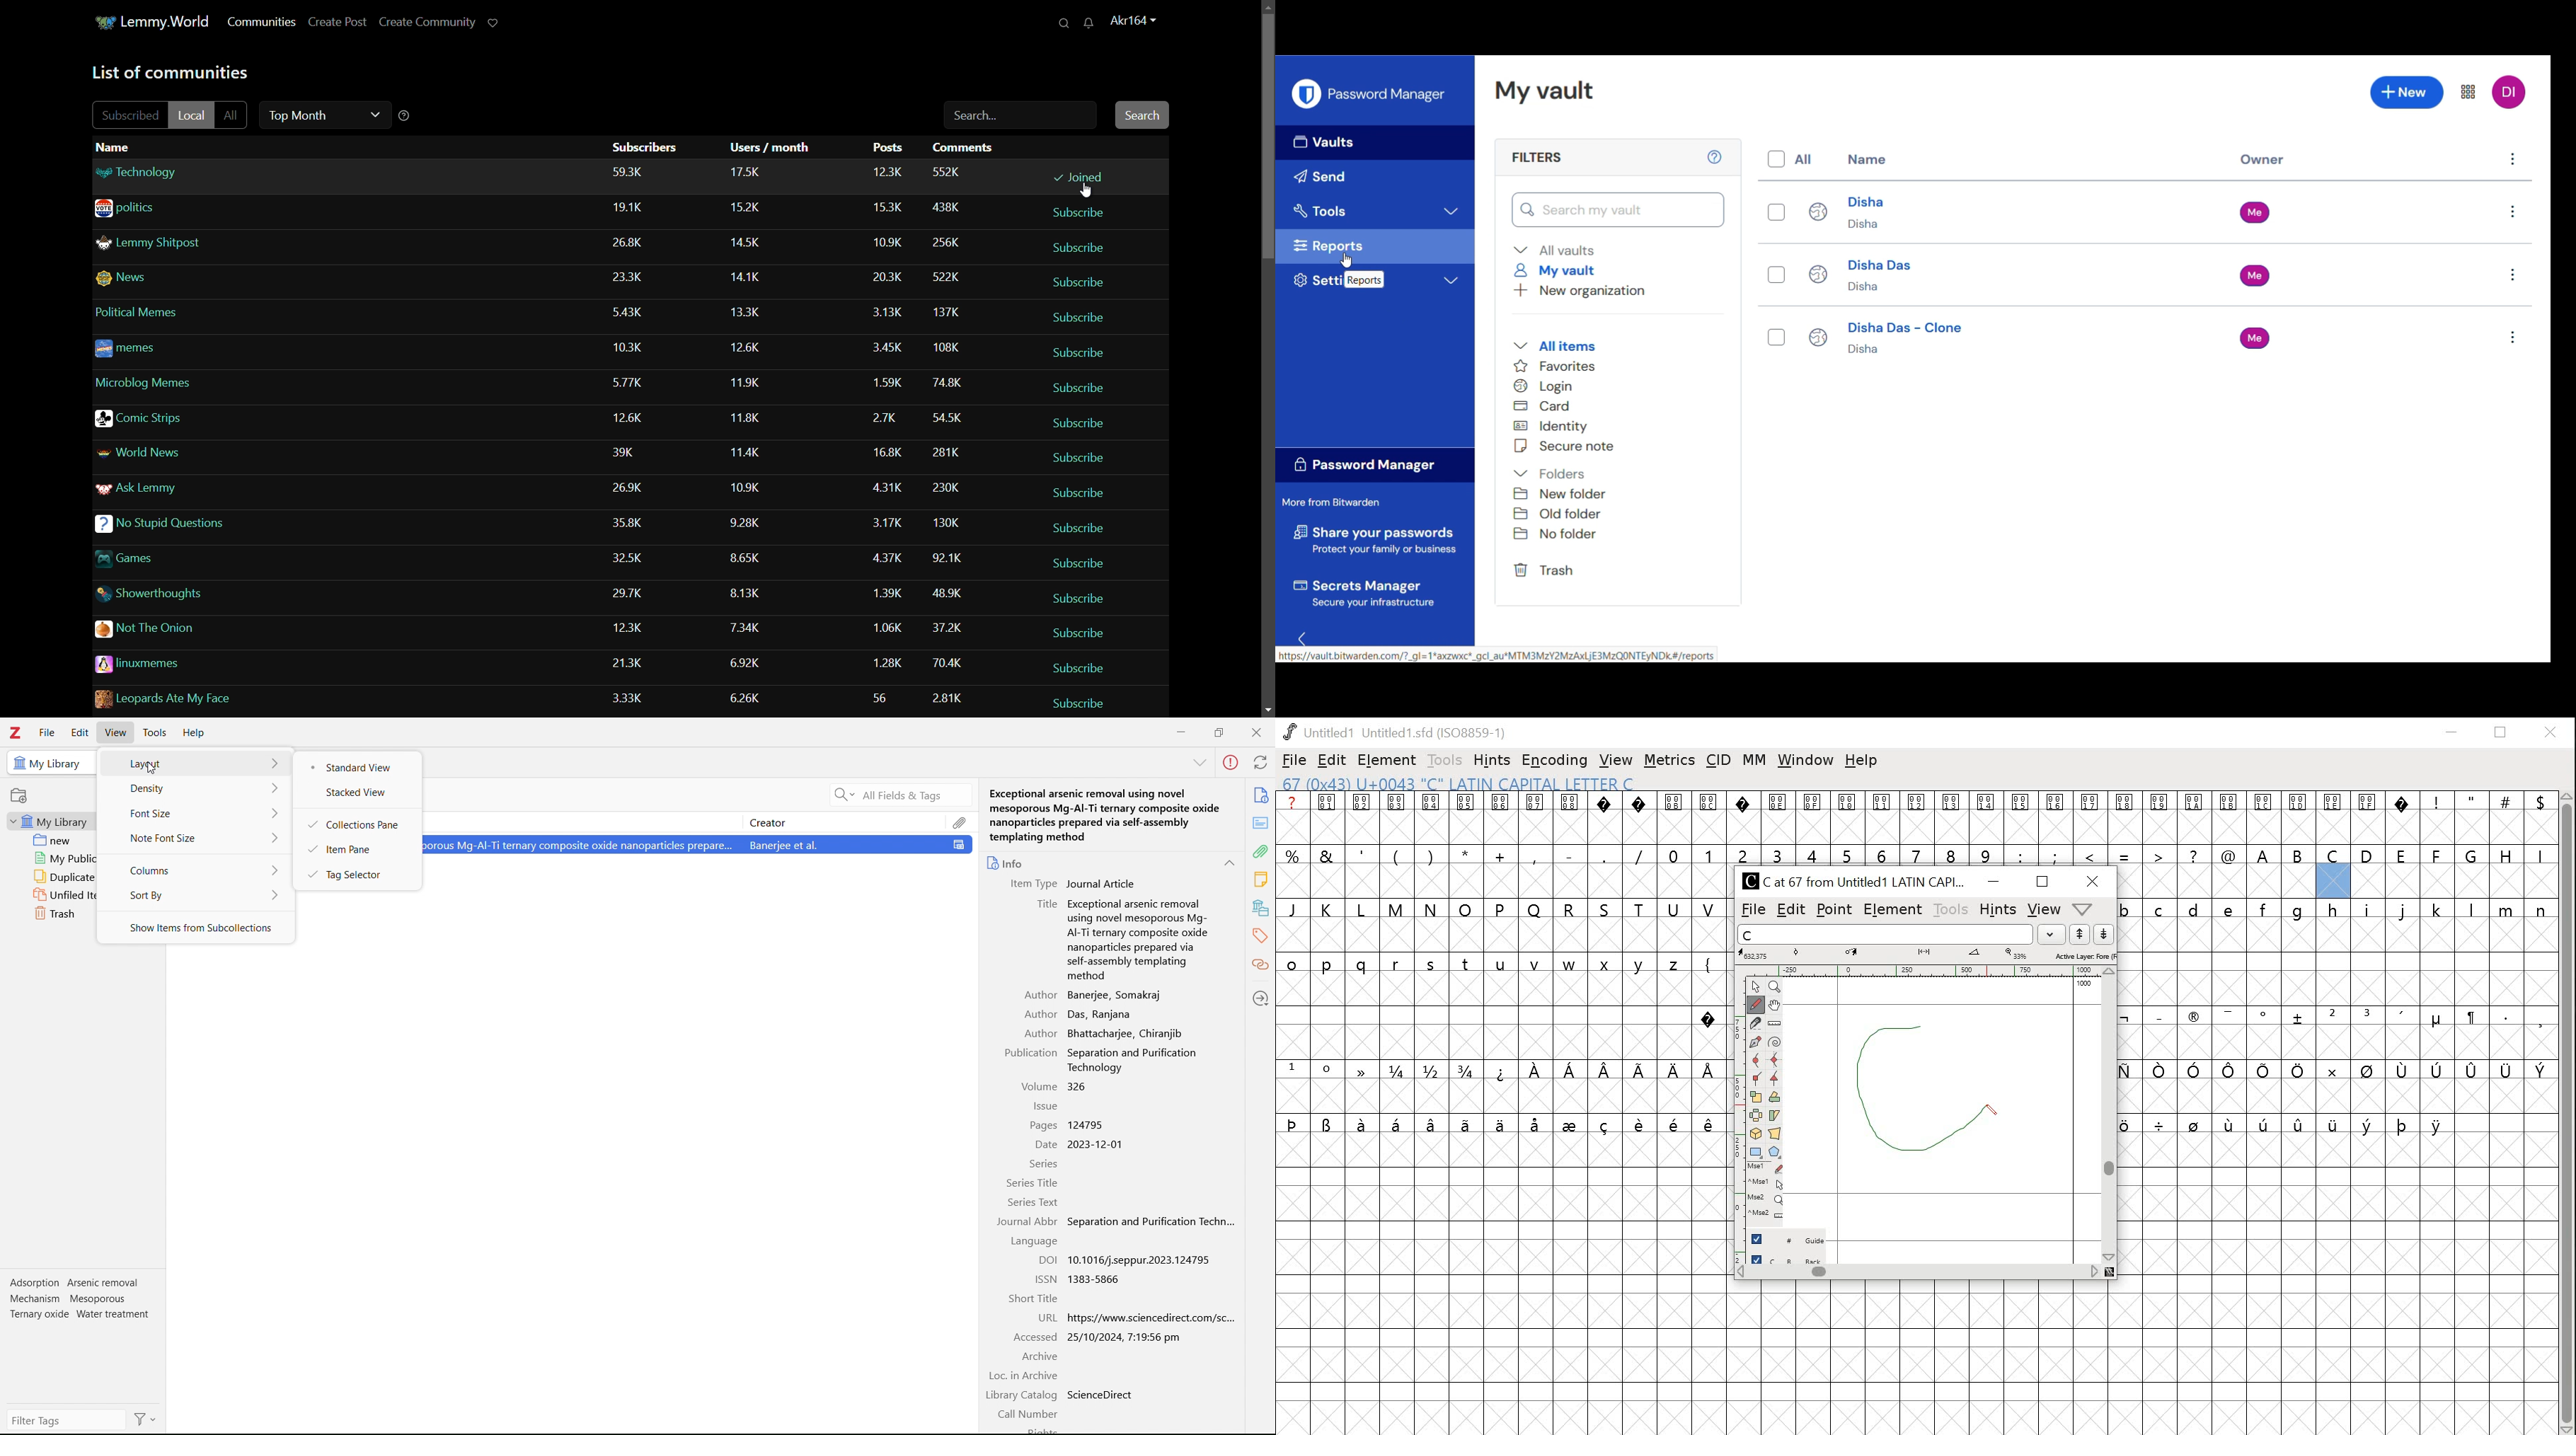 The image size is (2576, 1456). Describe the element at coordinates (50, 858) in the screenshot. I see `my publications` at that location.